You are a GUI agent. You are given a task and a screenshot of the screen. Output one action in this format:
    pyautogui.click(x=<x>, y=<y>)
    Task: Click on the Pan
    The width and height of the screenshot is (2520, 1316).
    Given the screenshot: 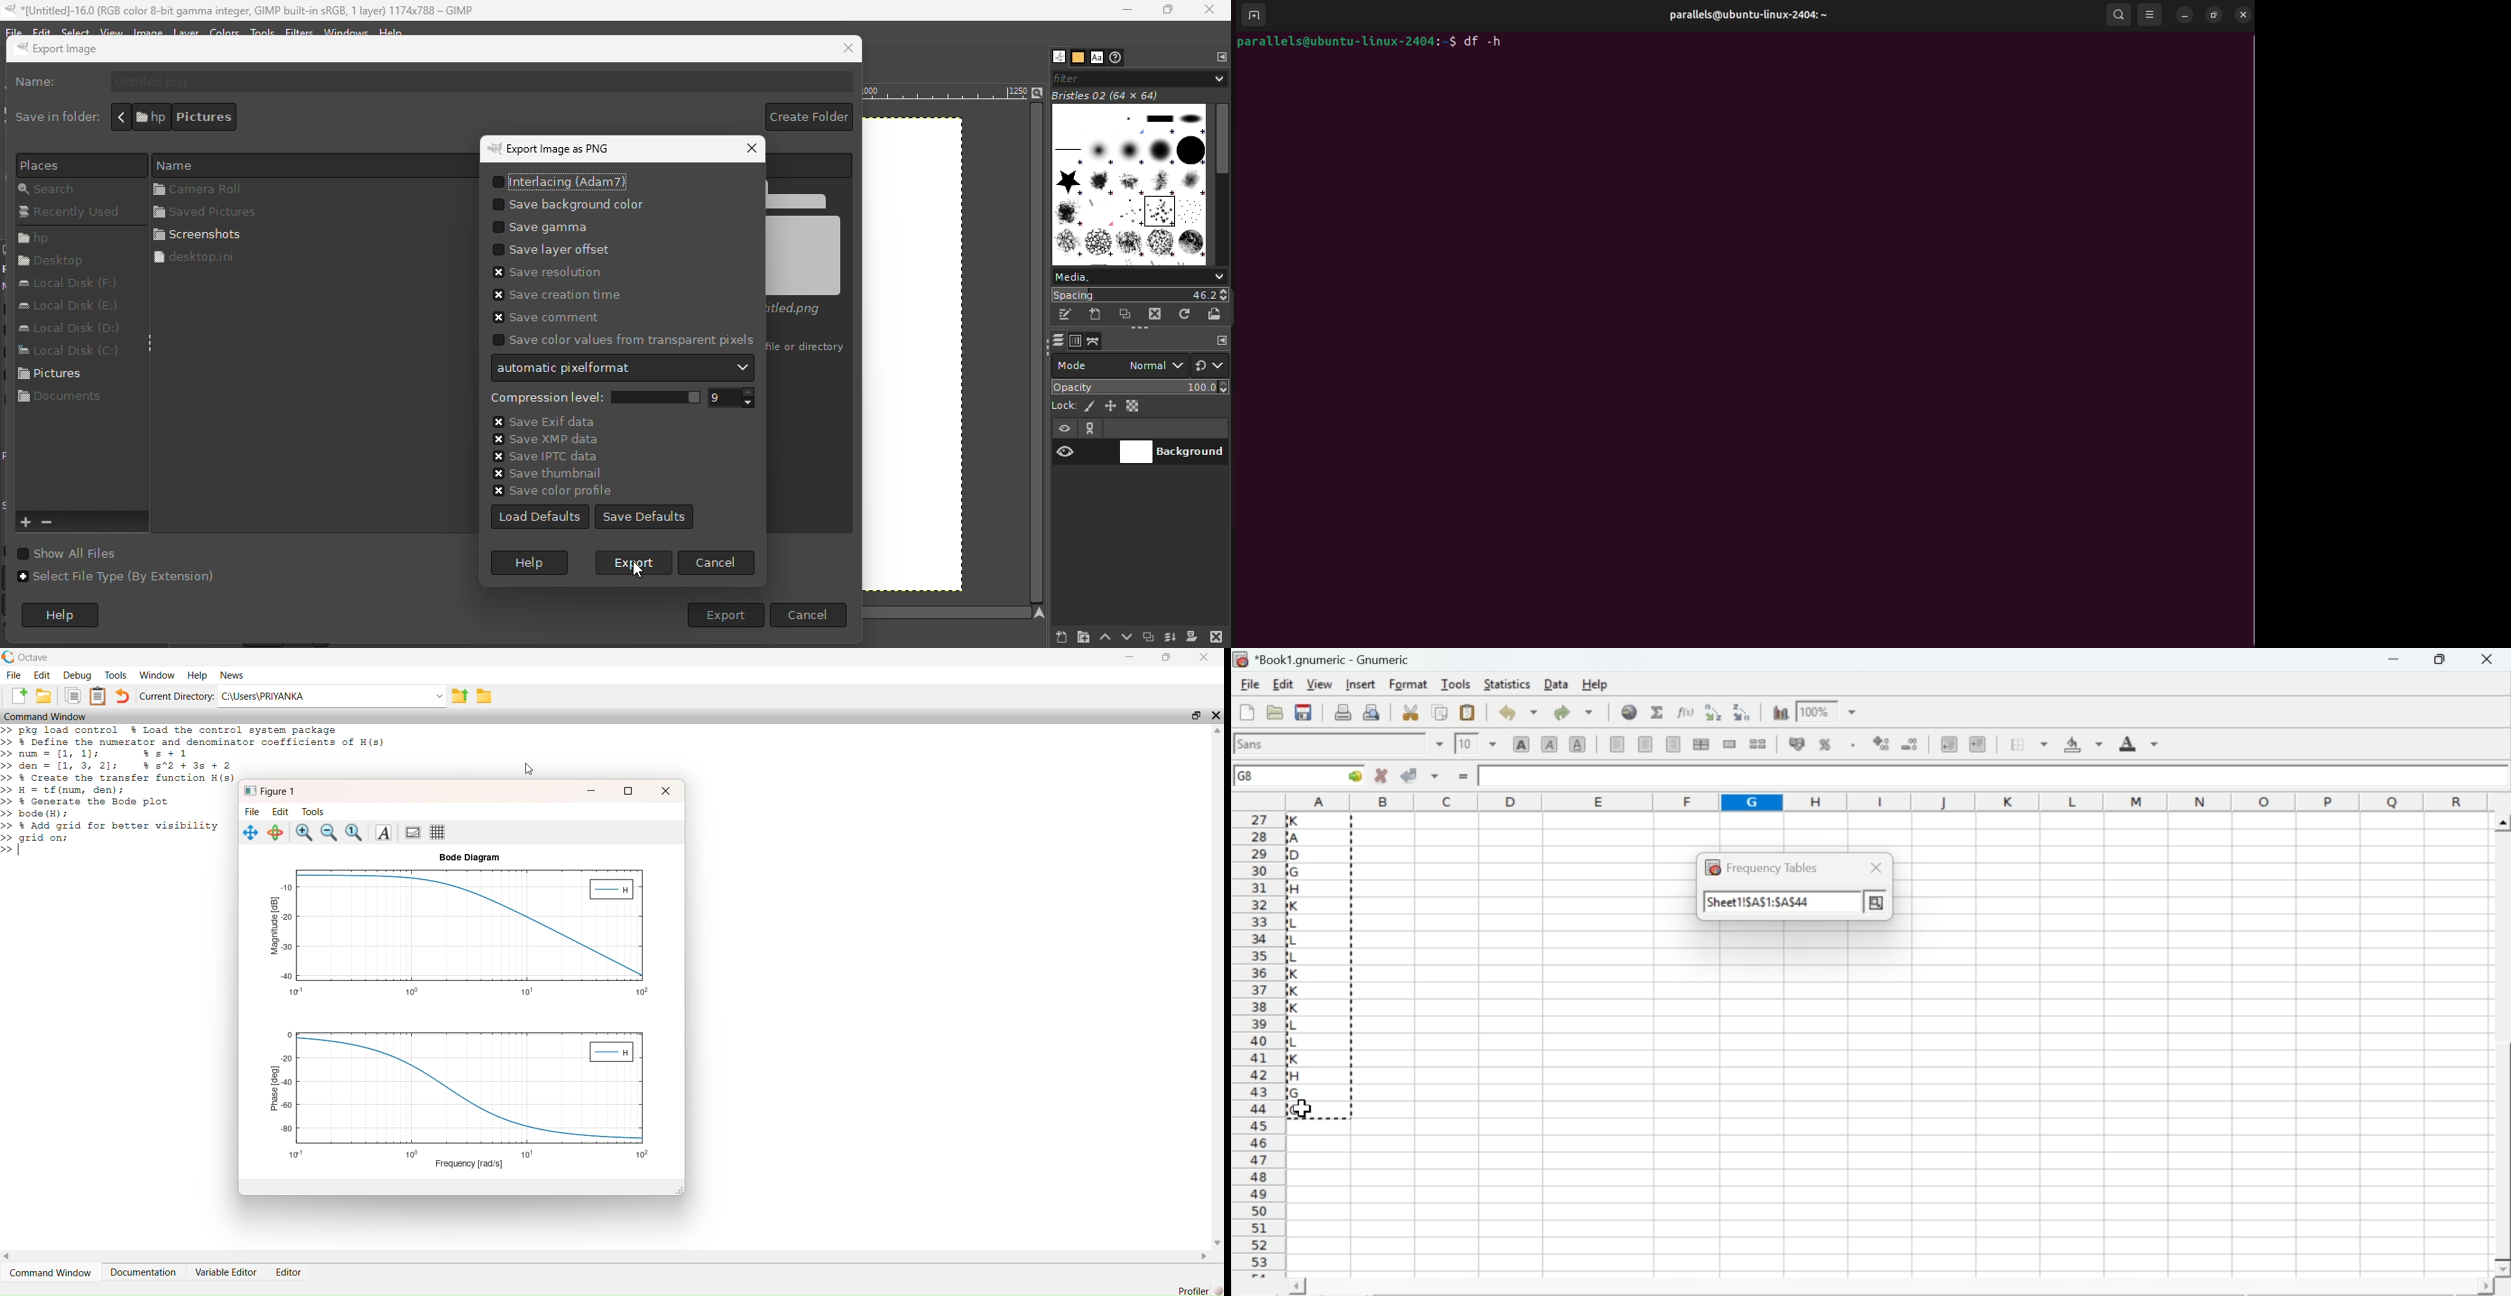 What is the action you would take?
    pyautogui.click(x=250, y=832)
    